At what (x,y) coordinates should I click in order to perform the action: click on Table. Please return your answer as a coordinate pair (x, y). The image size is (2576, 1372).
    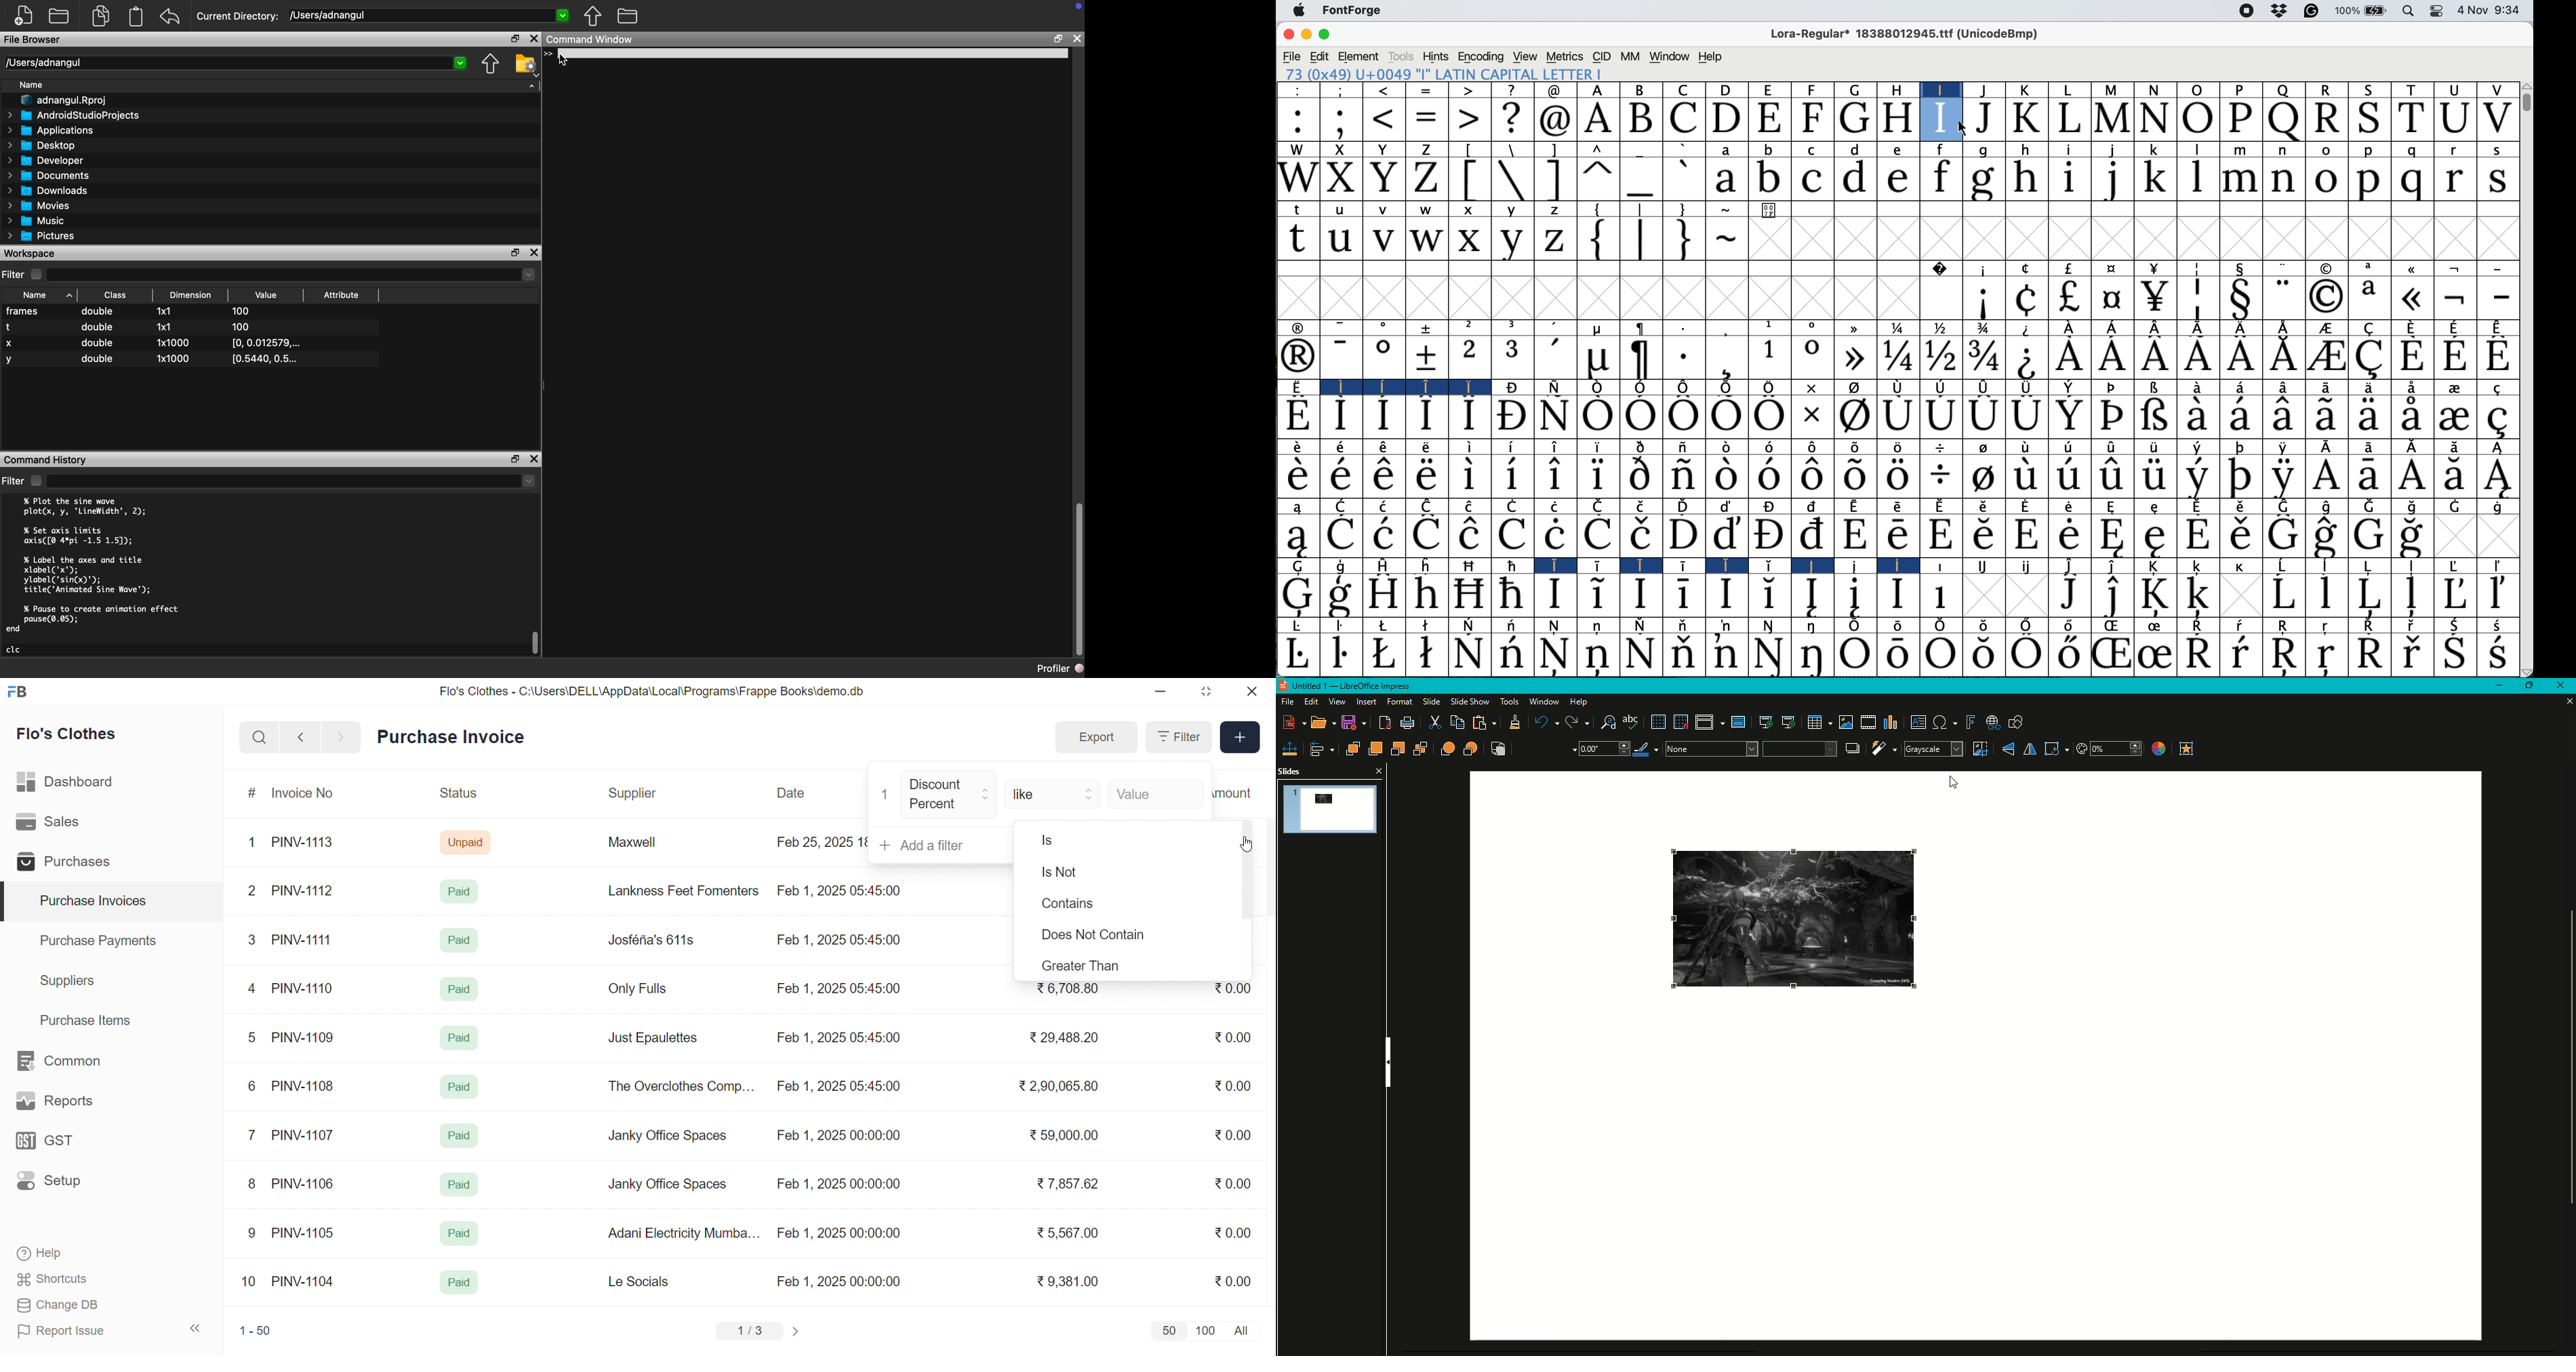
    Looking at the image, I should click on (1819, 723).